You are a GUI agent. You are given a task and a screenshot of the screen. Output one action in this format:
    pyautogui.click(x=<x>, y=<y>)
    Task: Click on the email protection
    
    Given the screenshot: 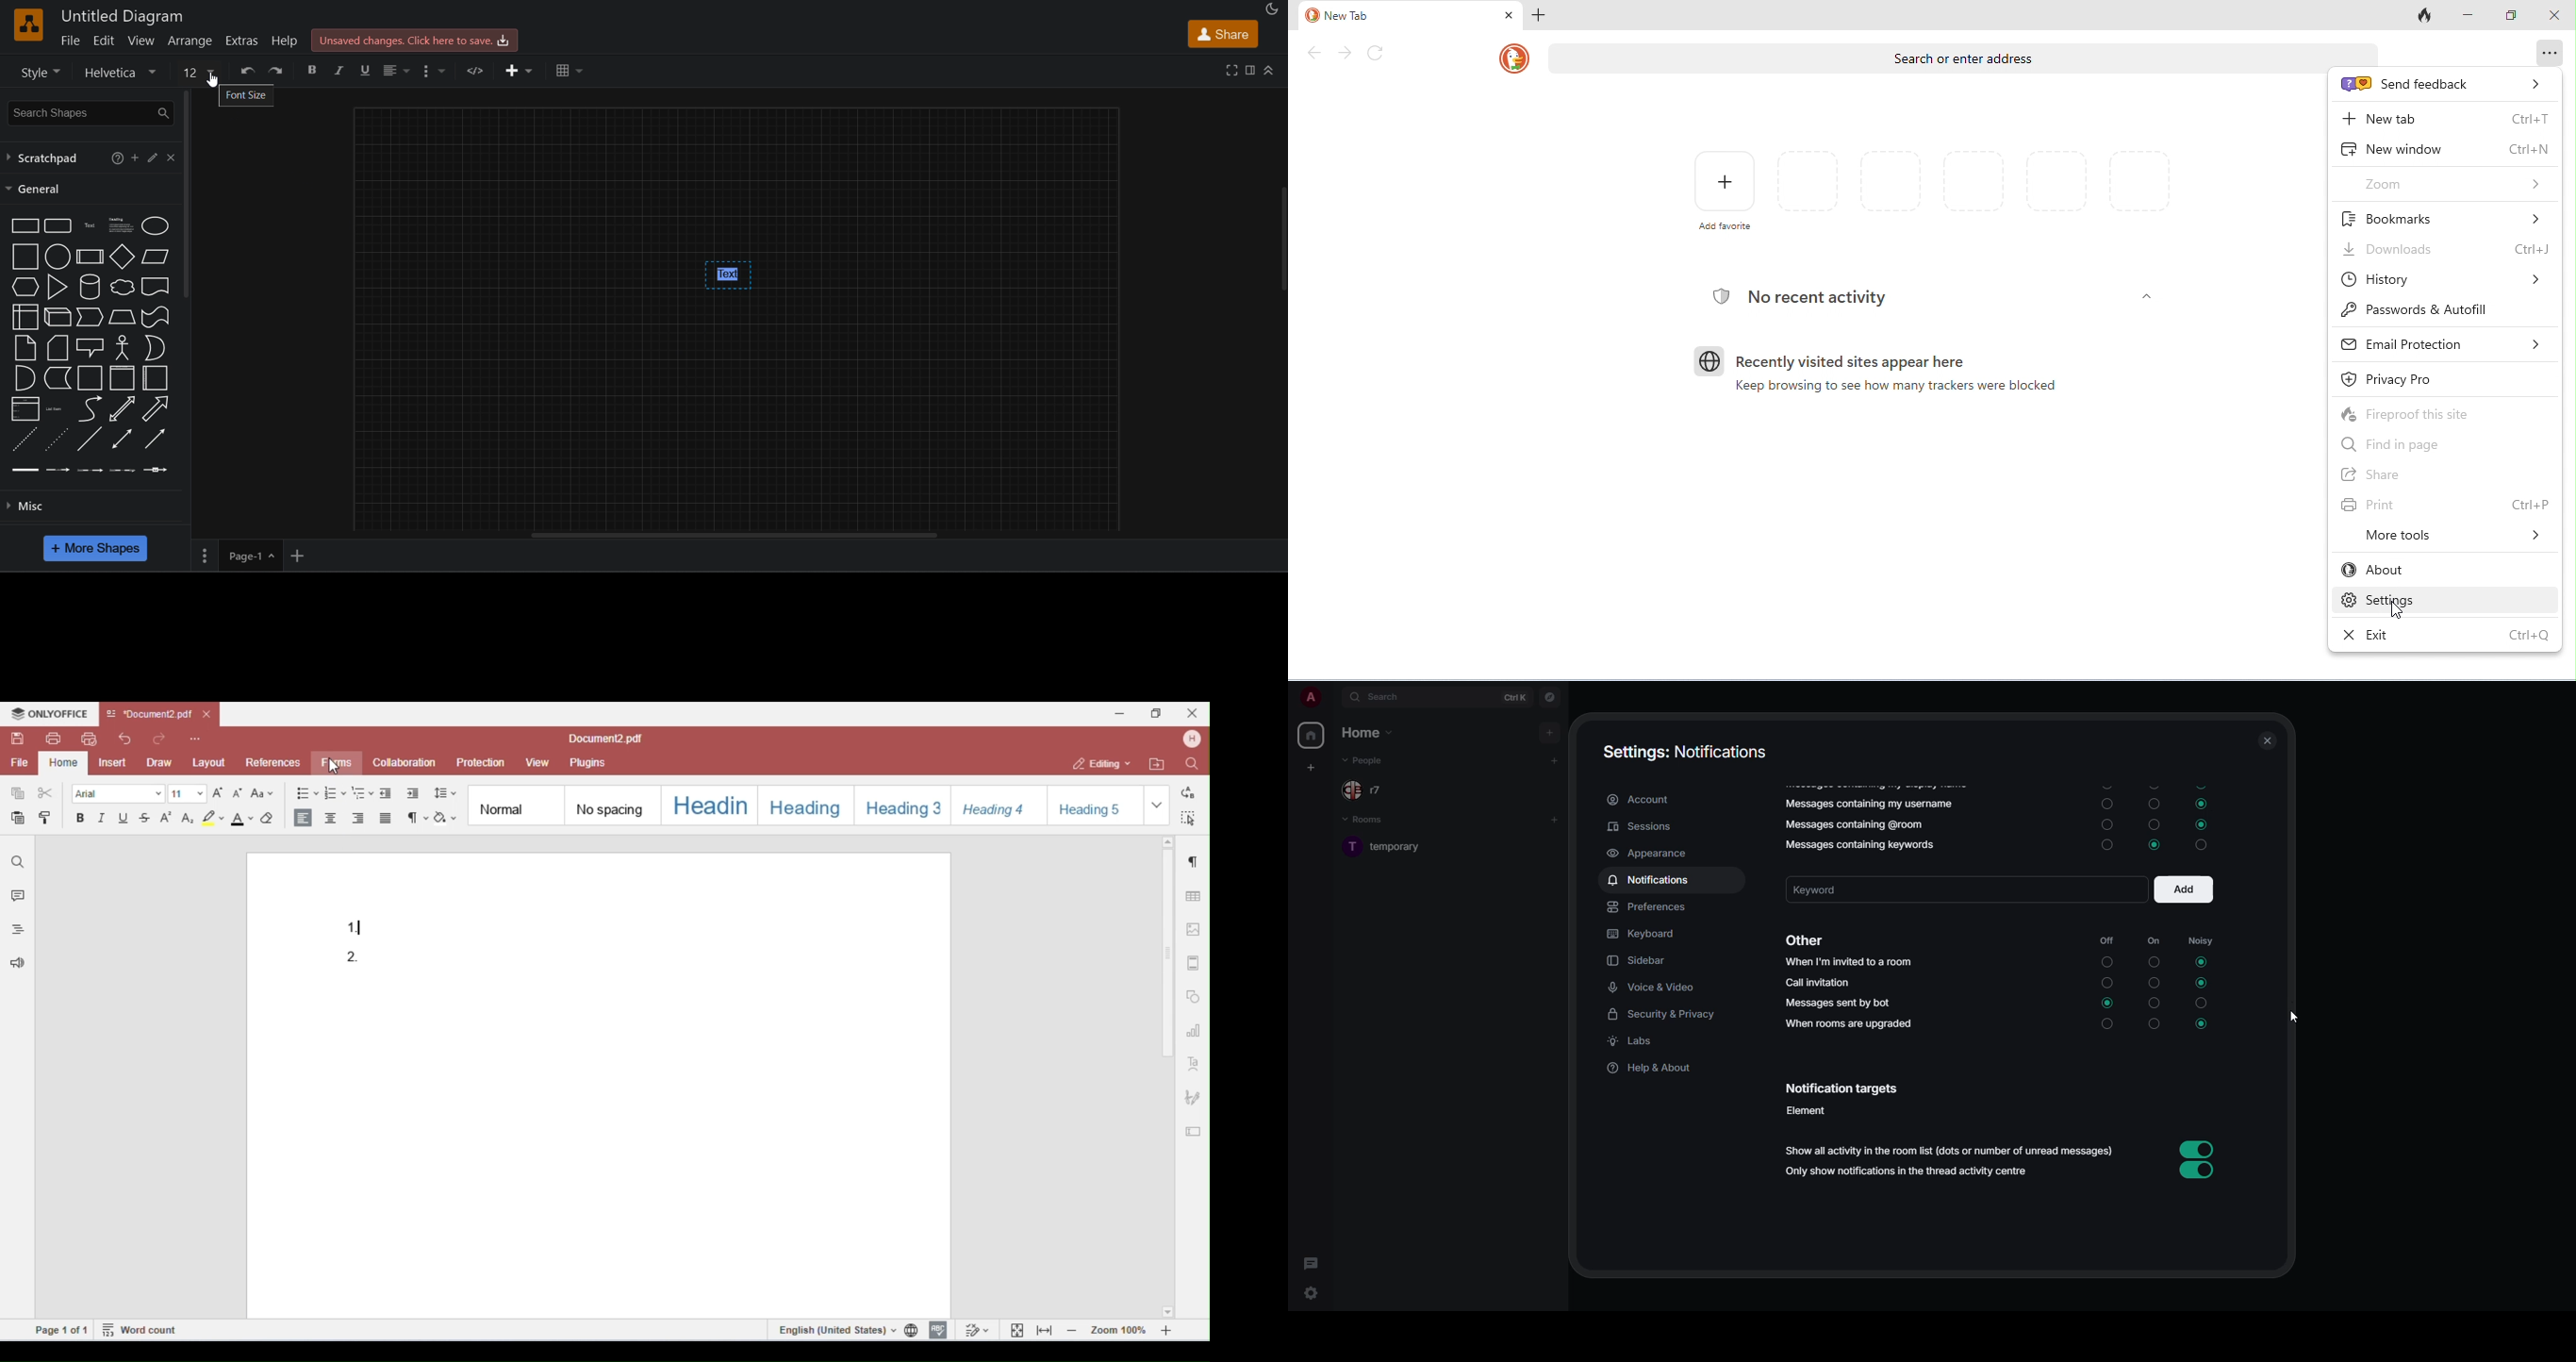 What is the action you would take?
    pyautogui.click(x=2444, y=344)
    